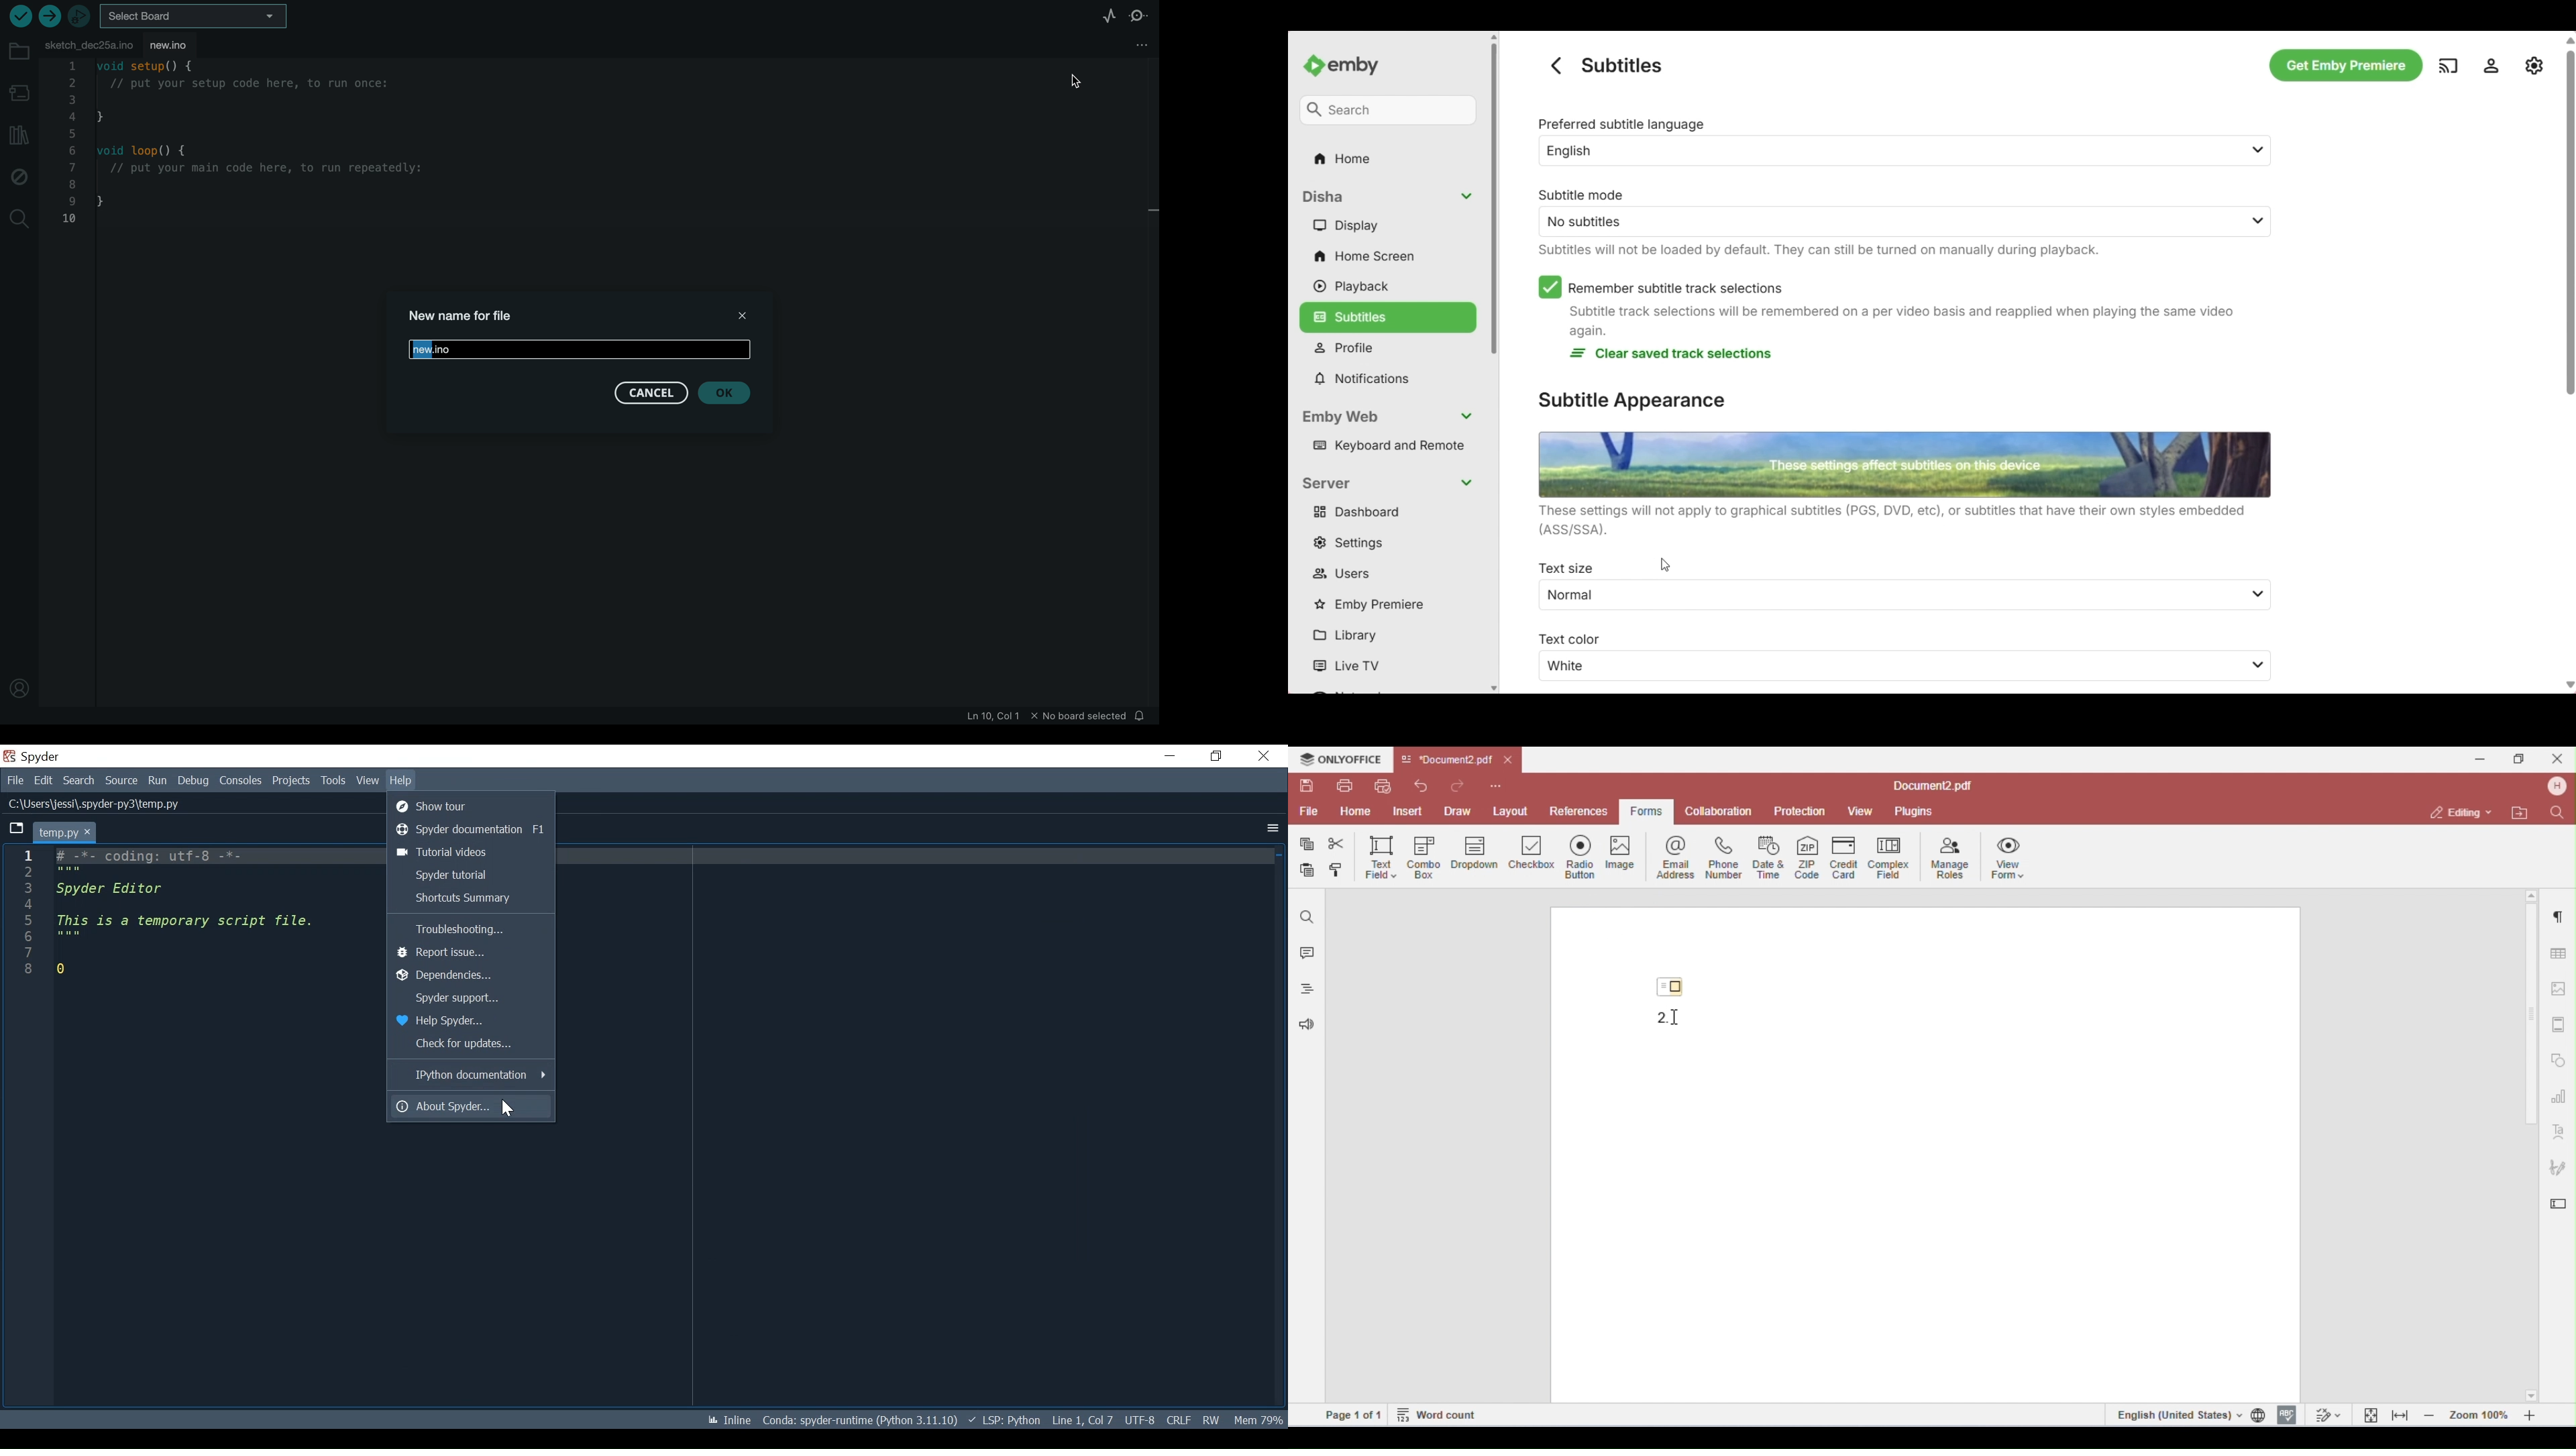 The width and height of the screenshot is (2576, 1456). I want to click on Tutorial videos, so click(472, 853).